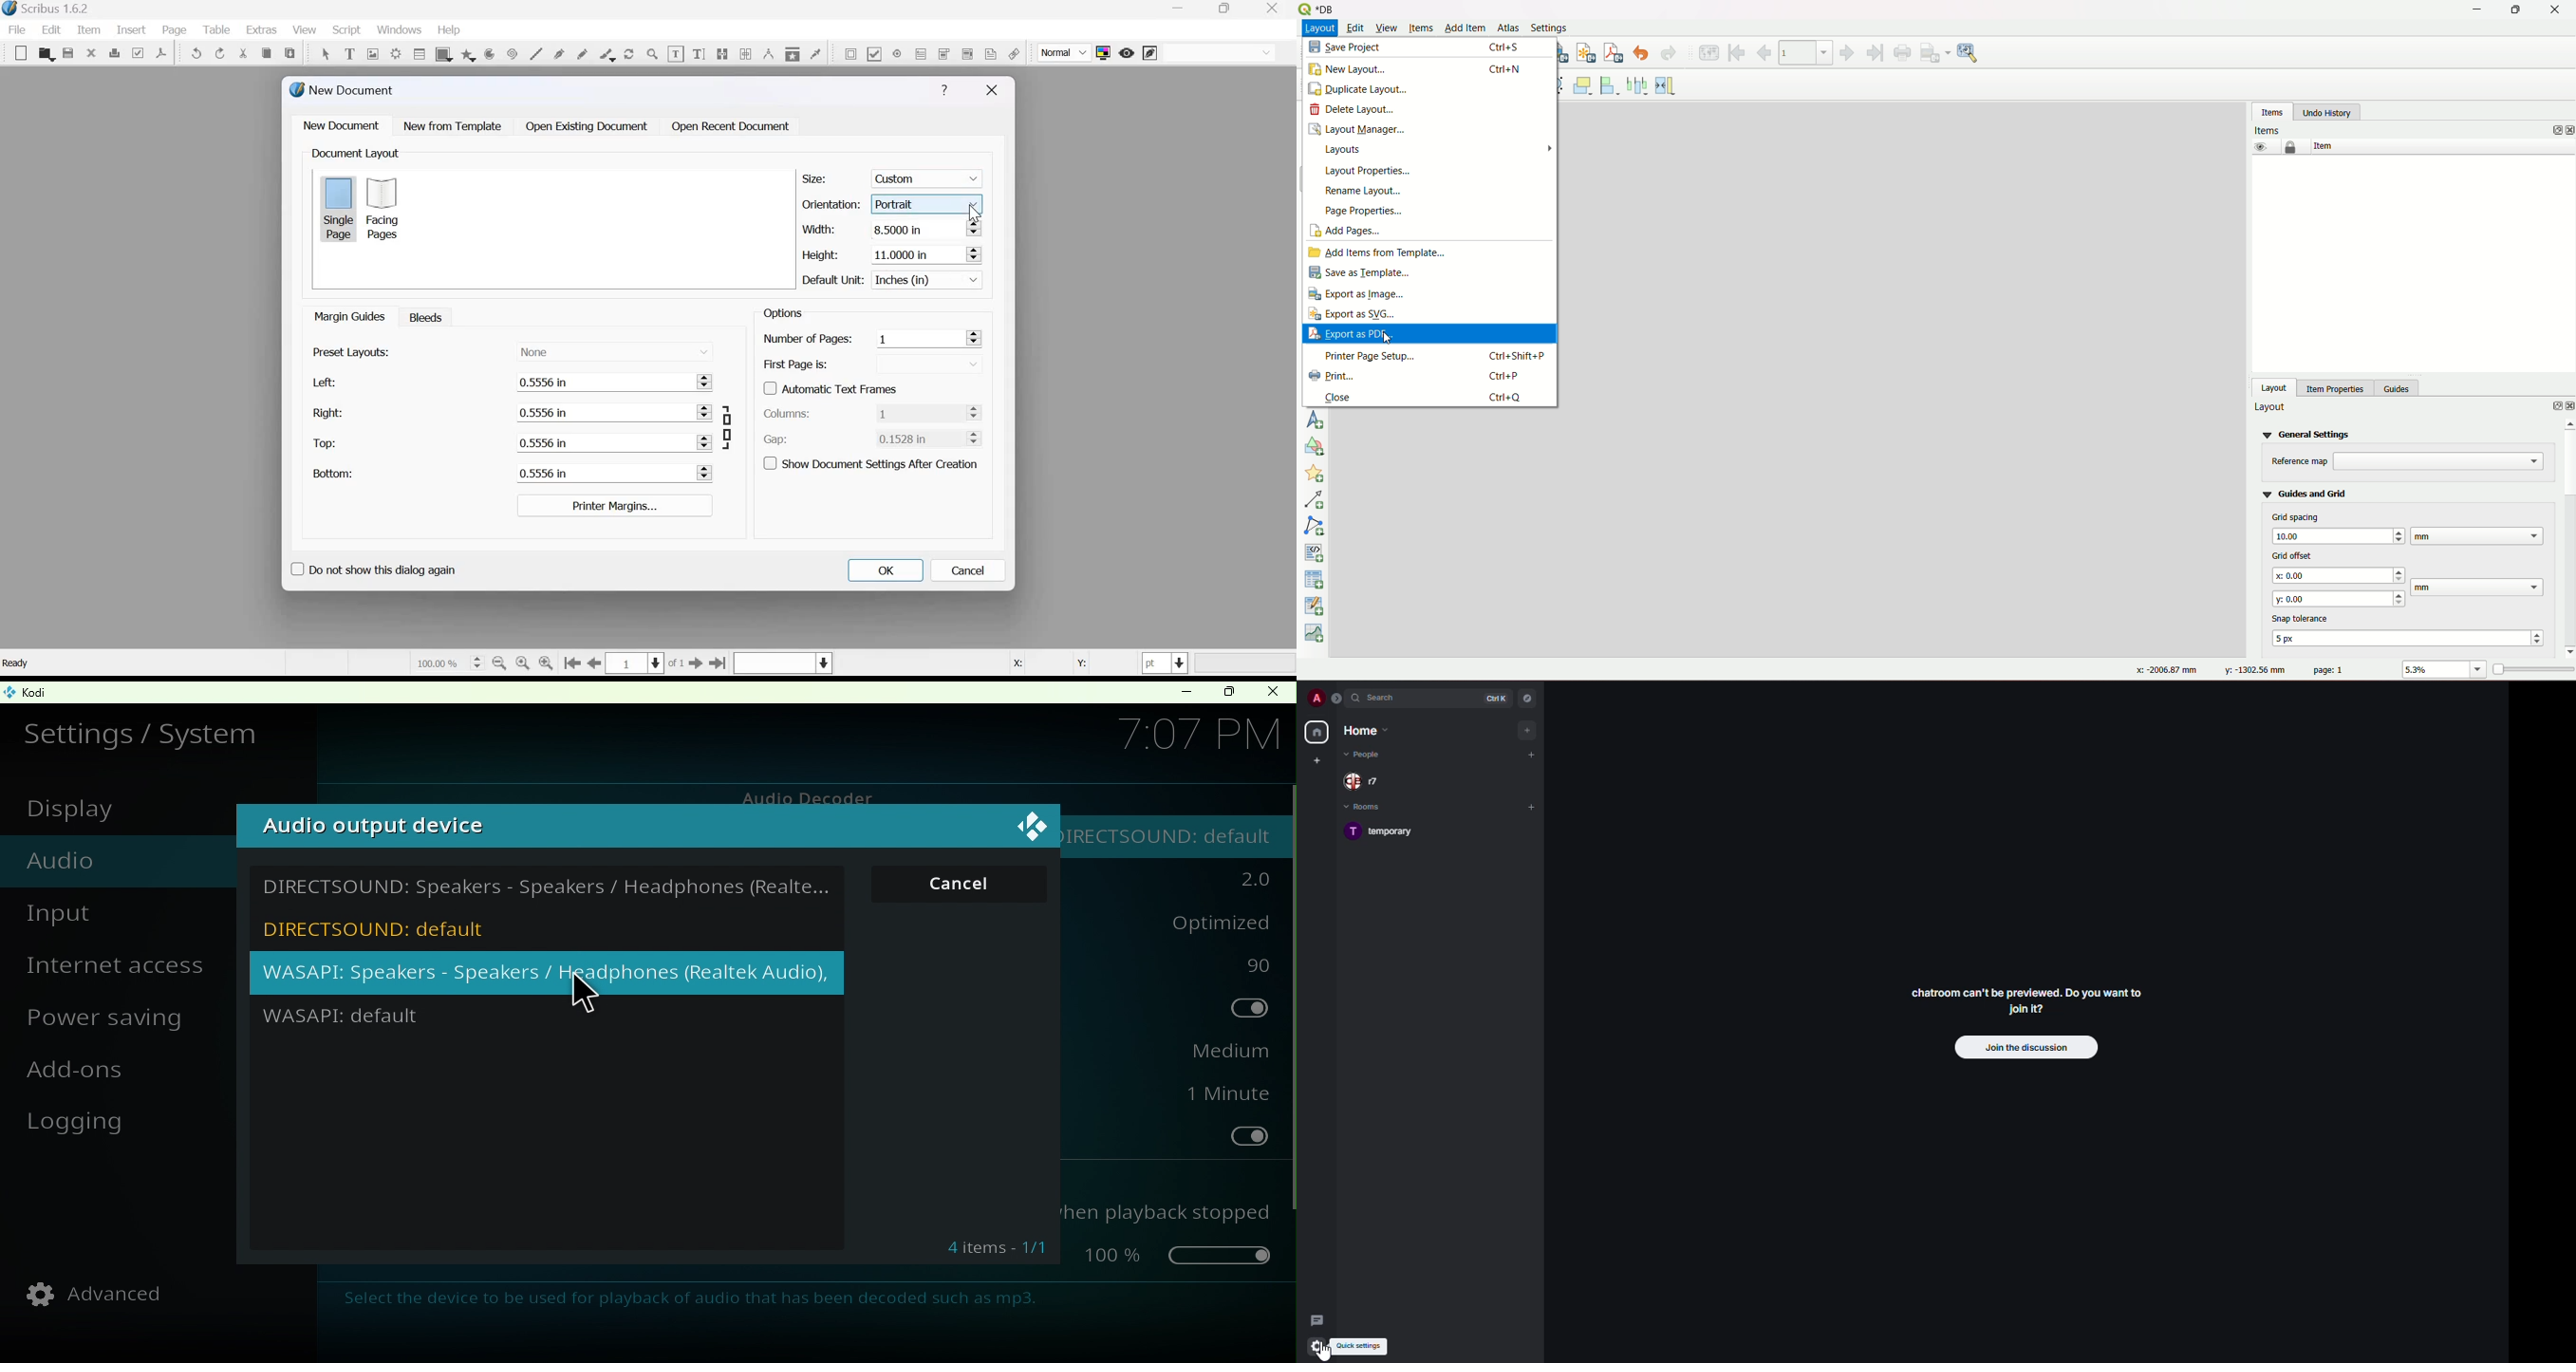 The height and width of the screenshot is (1372, 2576). Describe the element at coordinates (343, 1023) in the screenshot. I see `WASAPI: default` at that location.